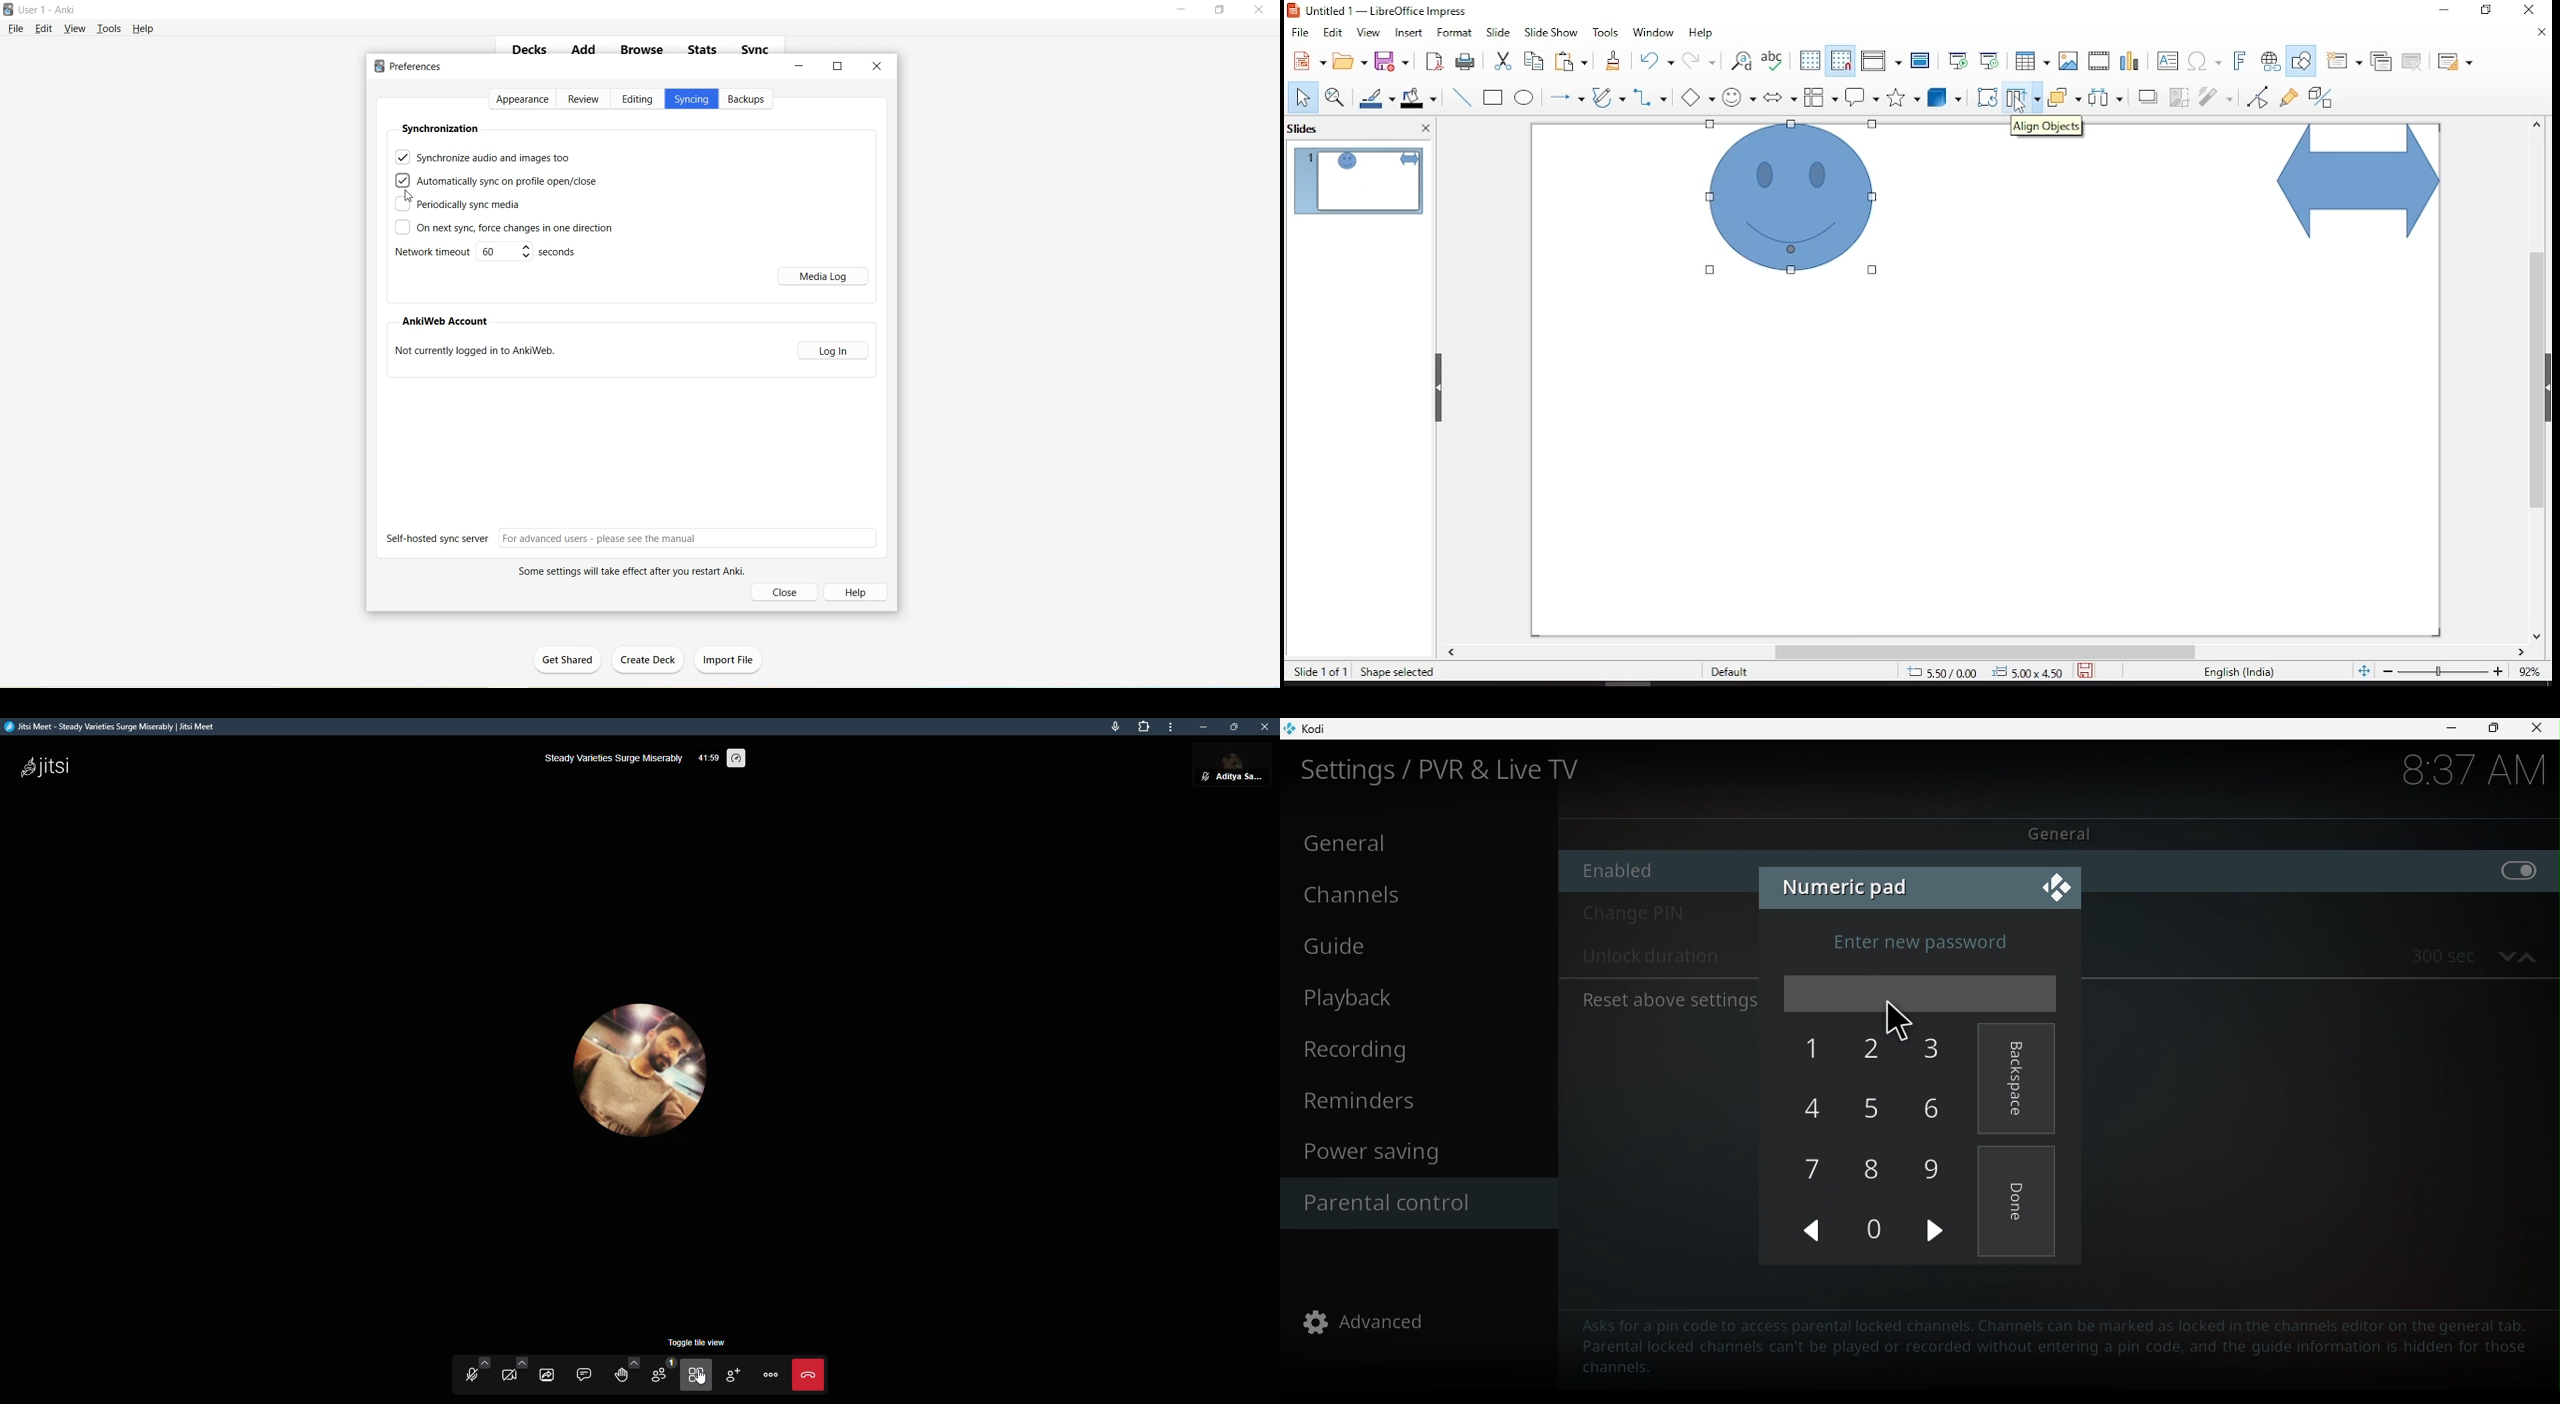 The image size is (2576, 1428). I want to click on duplicate slide, so click(2383, 59).